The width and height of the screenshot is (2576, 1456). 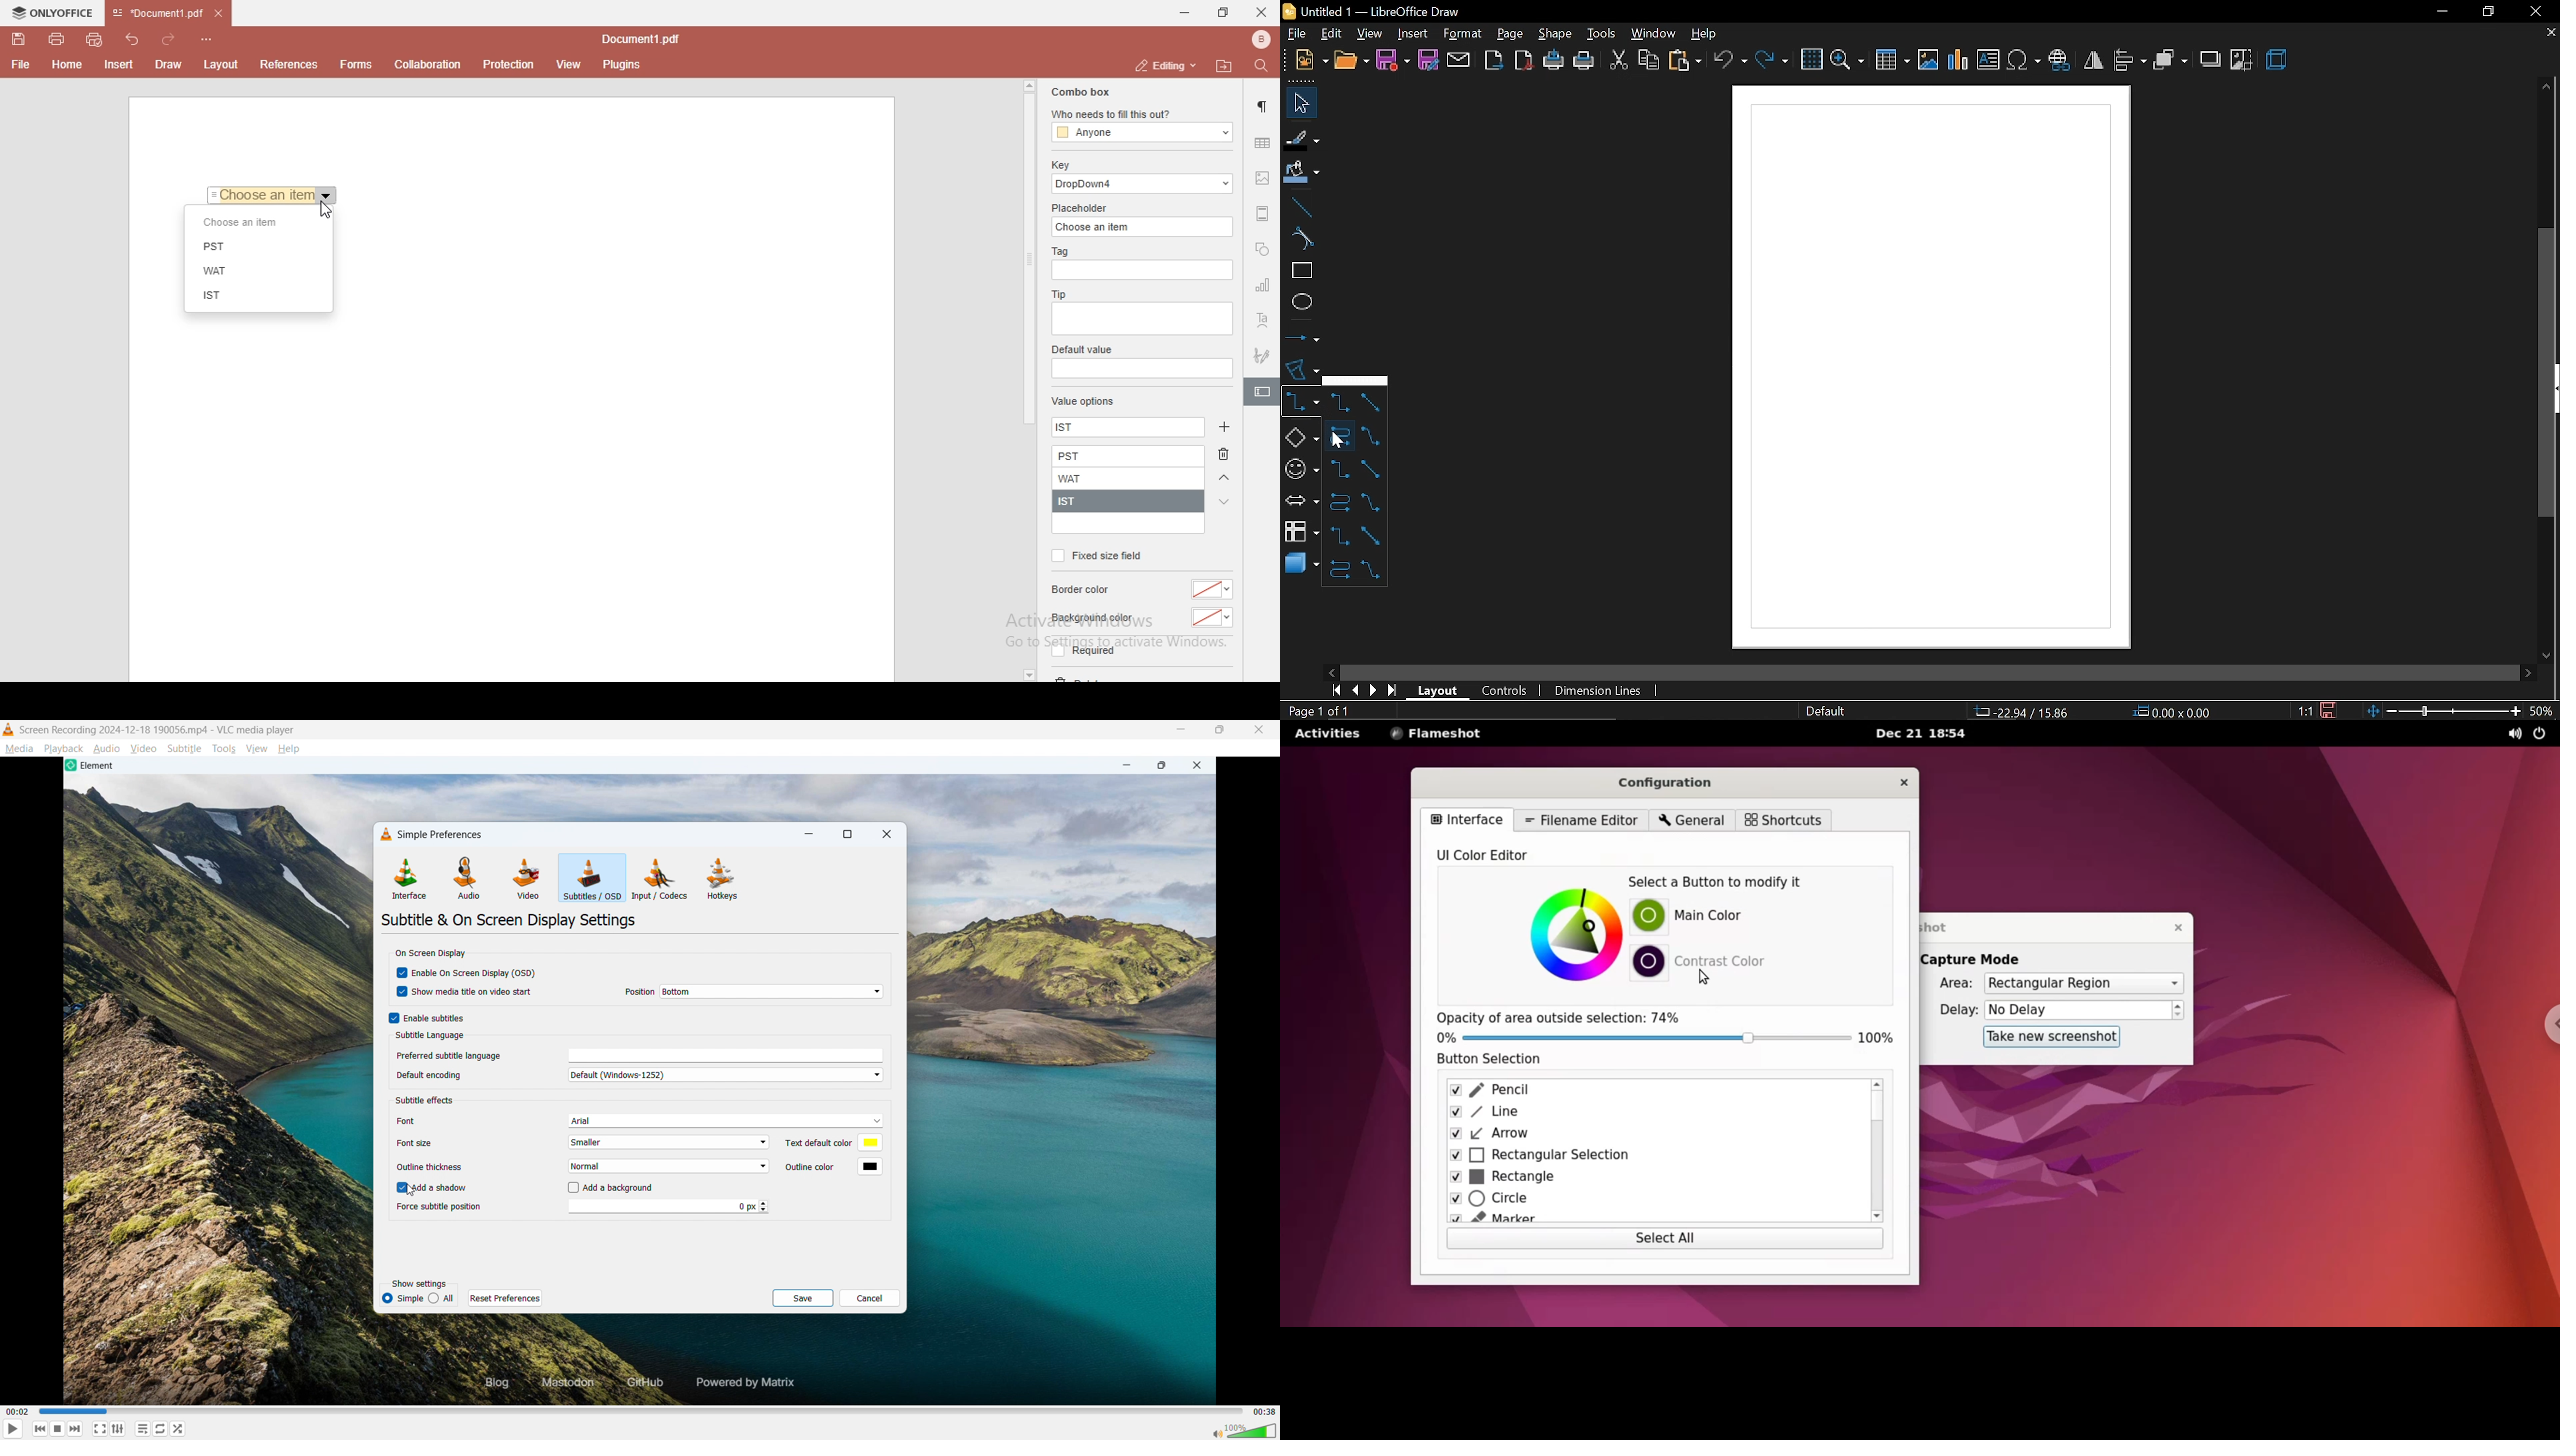 What do you see at coordinates (8, 729) in the screenshot?
I see `VLC Logo ` at bounding box center [8, 729].